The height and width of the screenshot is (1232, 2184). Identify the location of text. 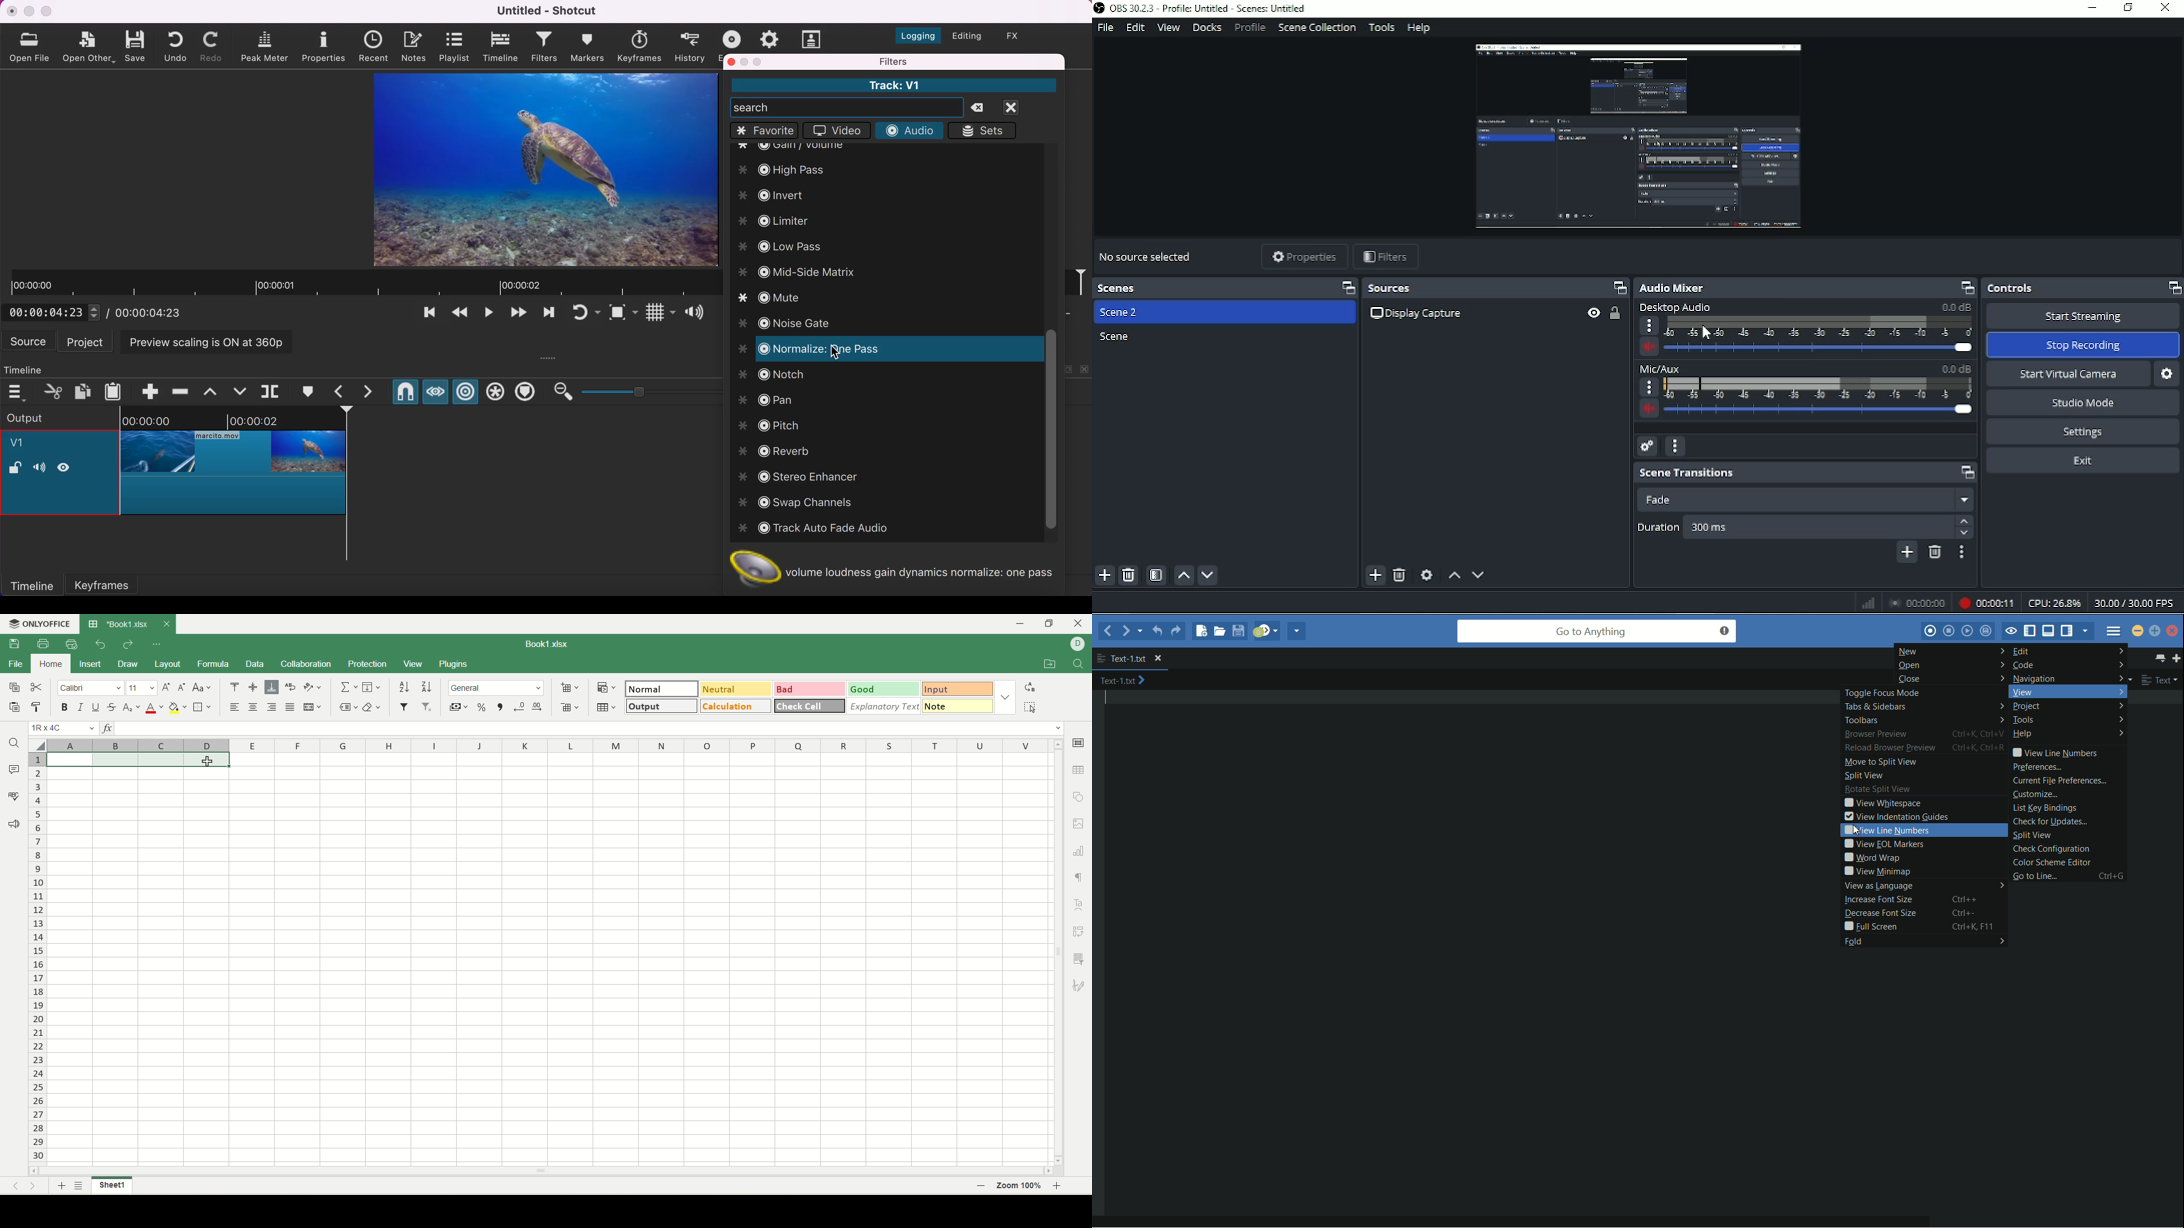
(2159, 681).